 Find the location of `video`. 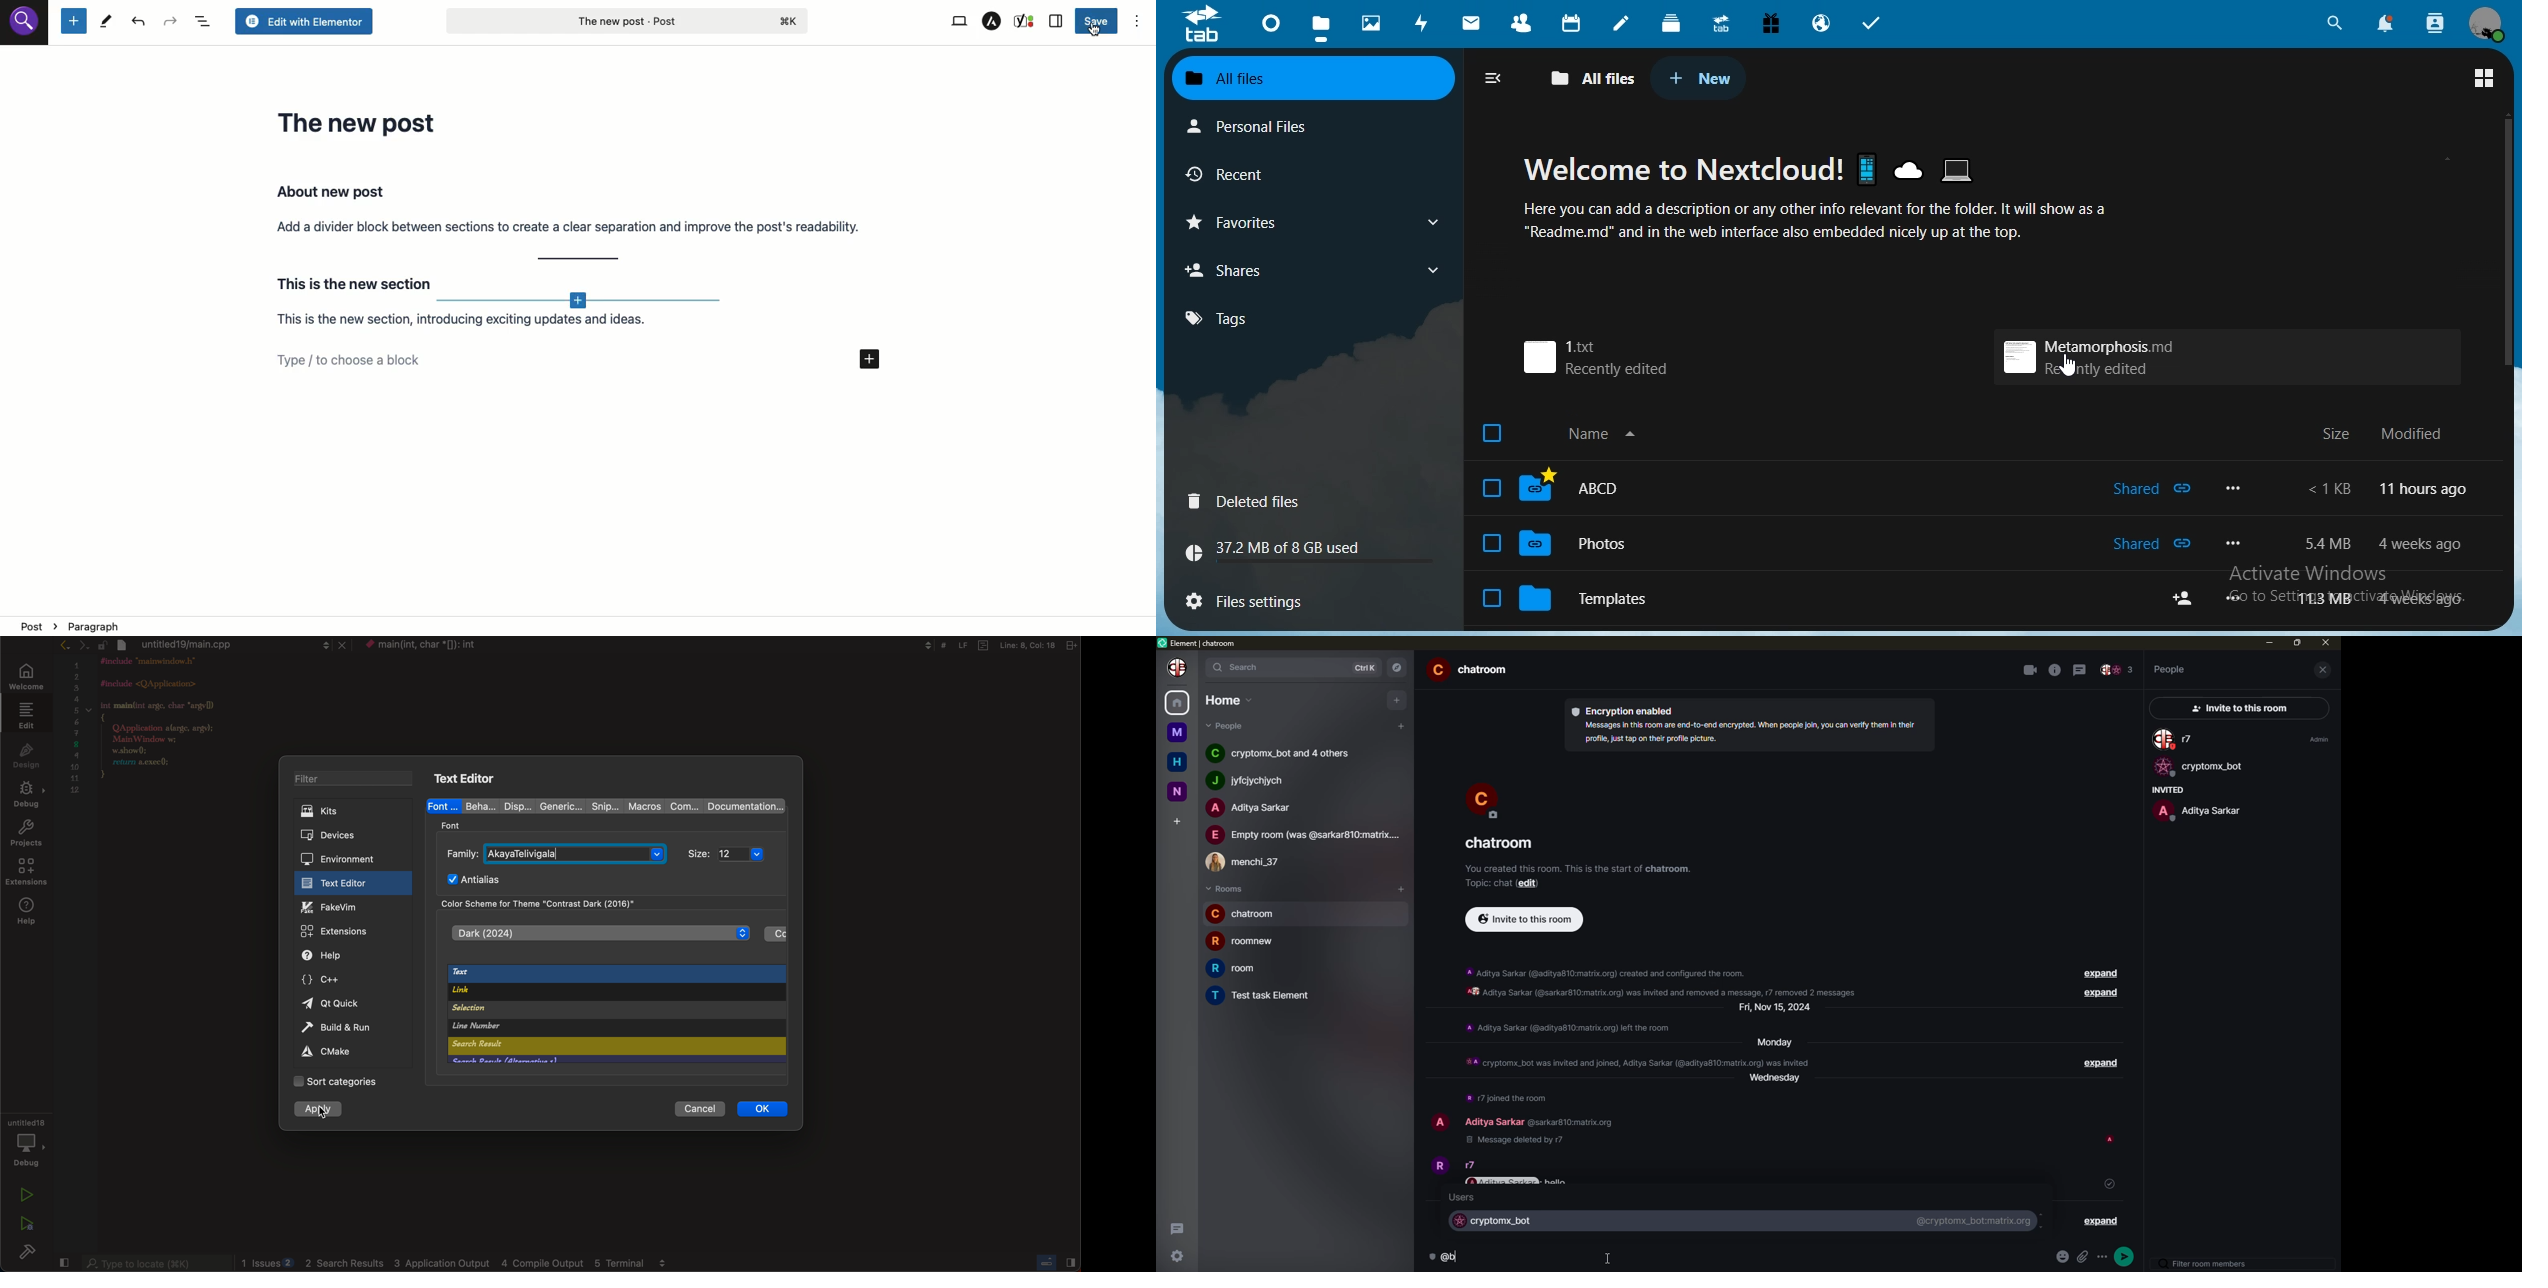

video is located at coordinates (2029, 670).